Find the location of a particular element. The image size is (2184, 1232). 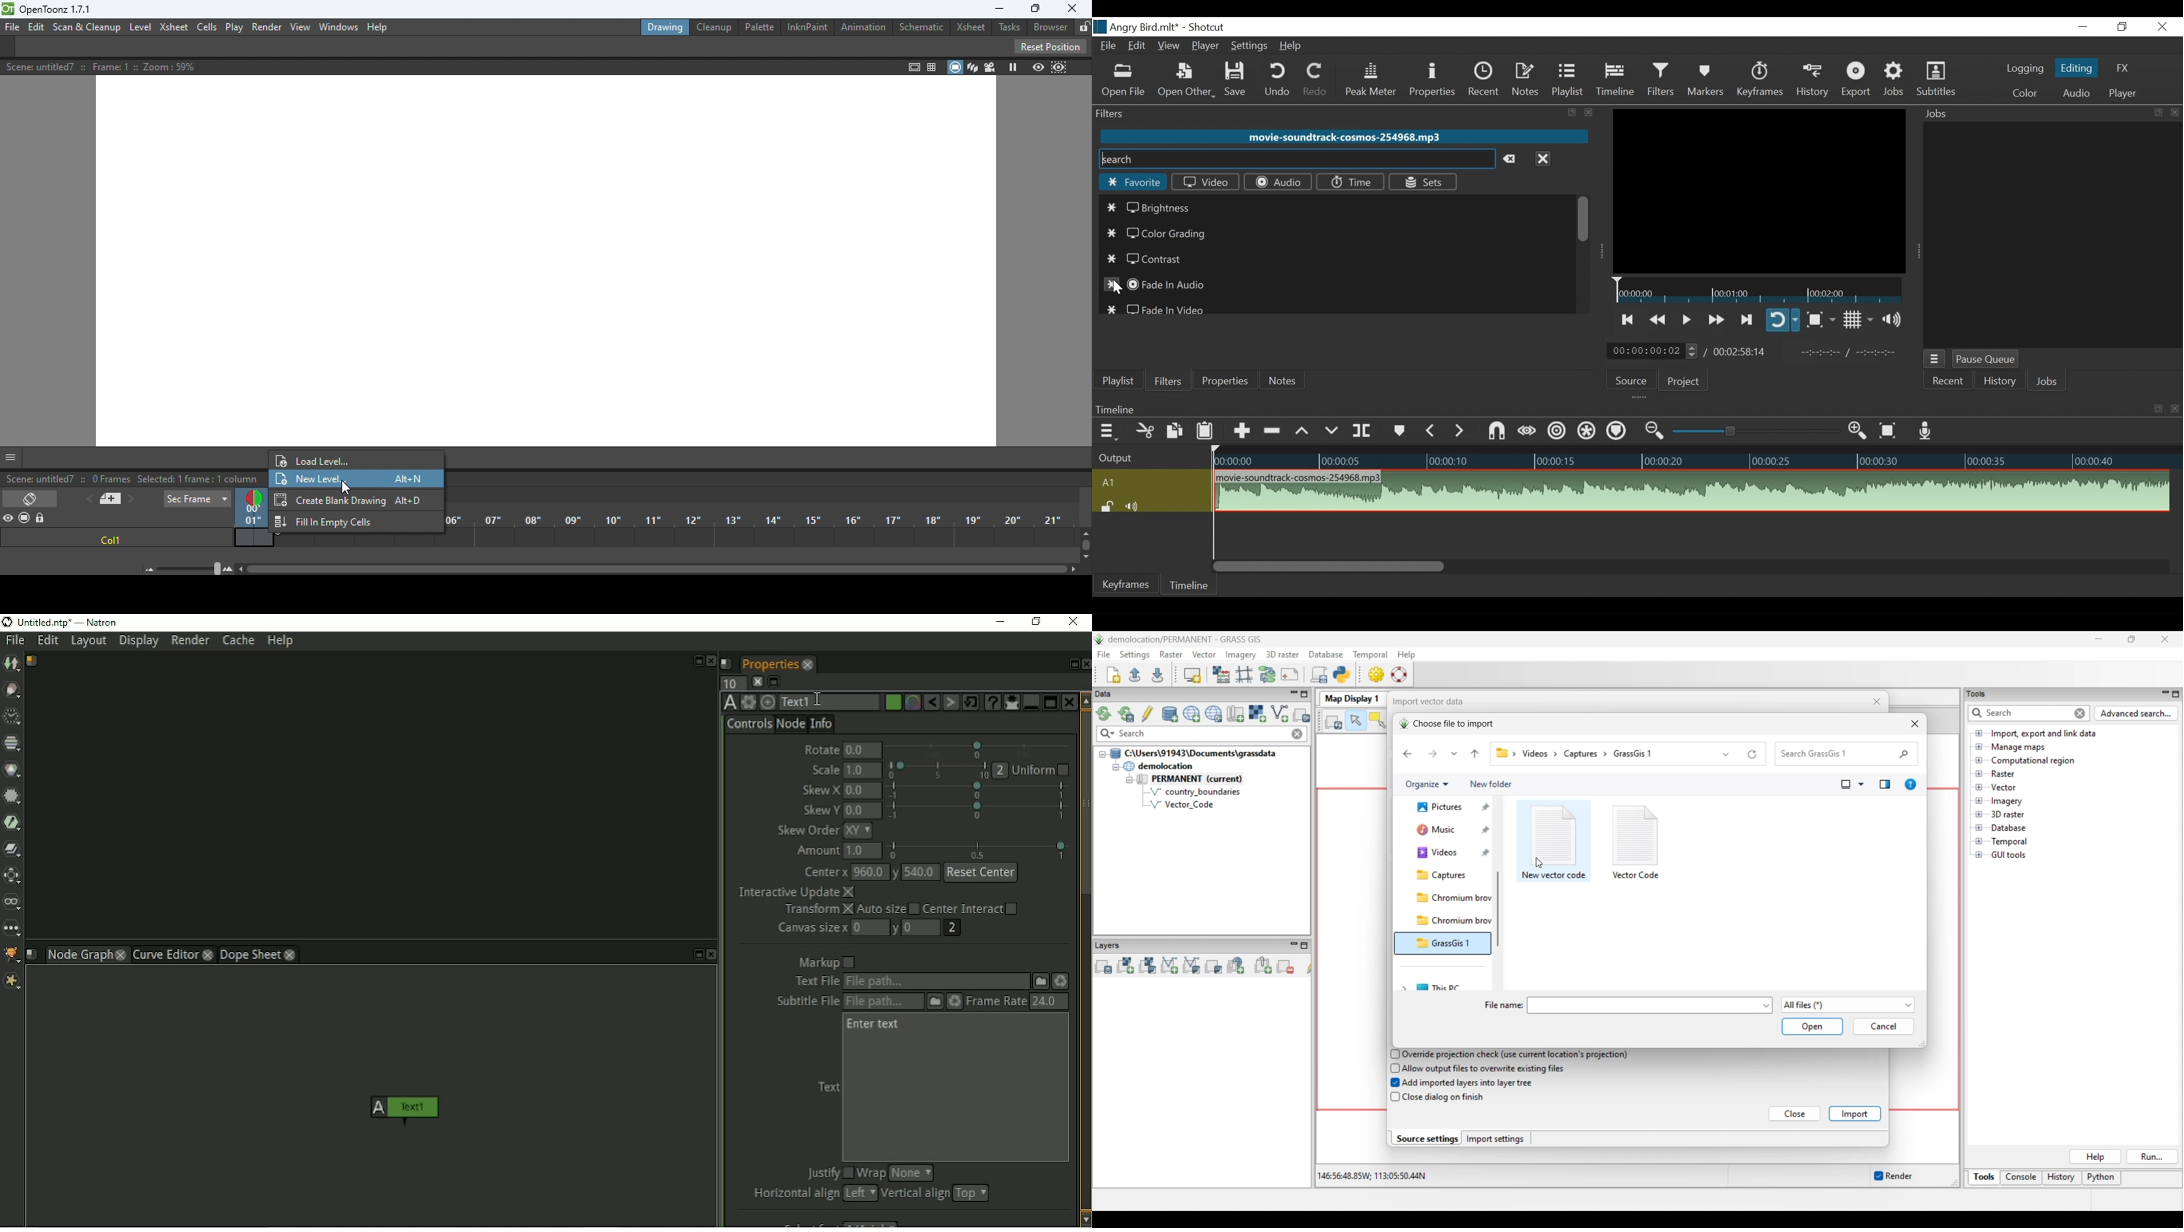

Notes is located at coordinates (1285, 379).